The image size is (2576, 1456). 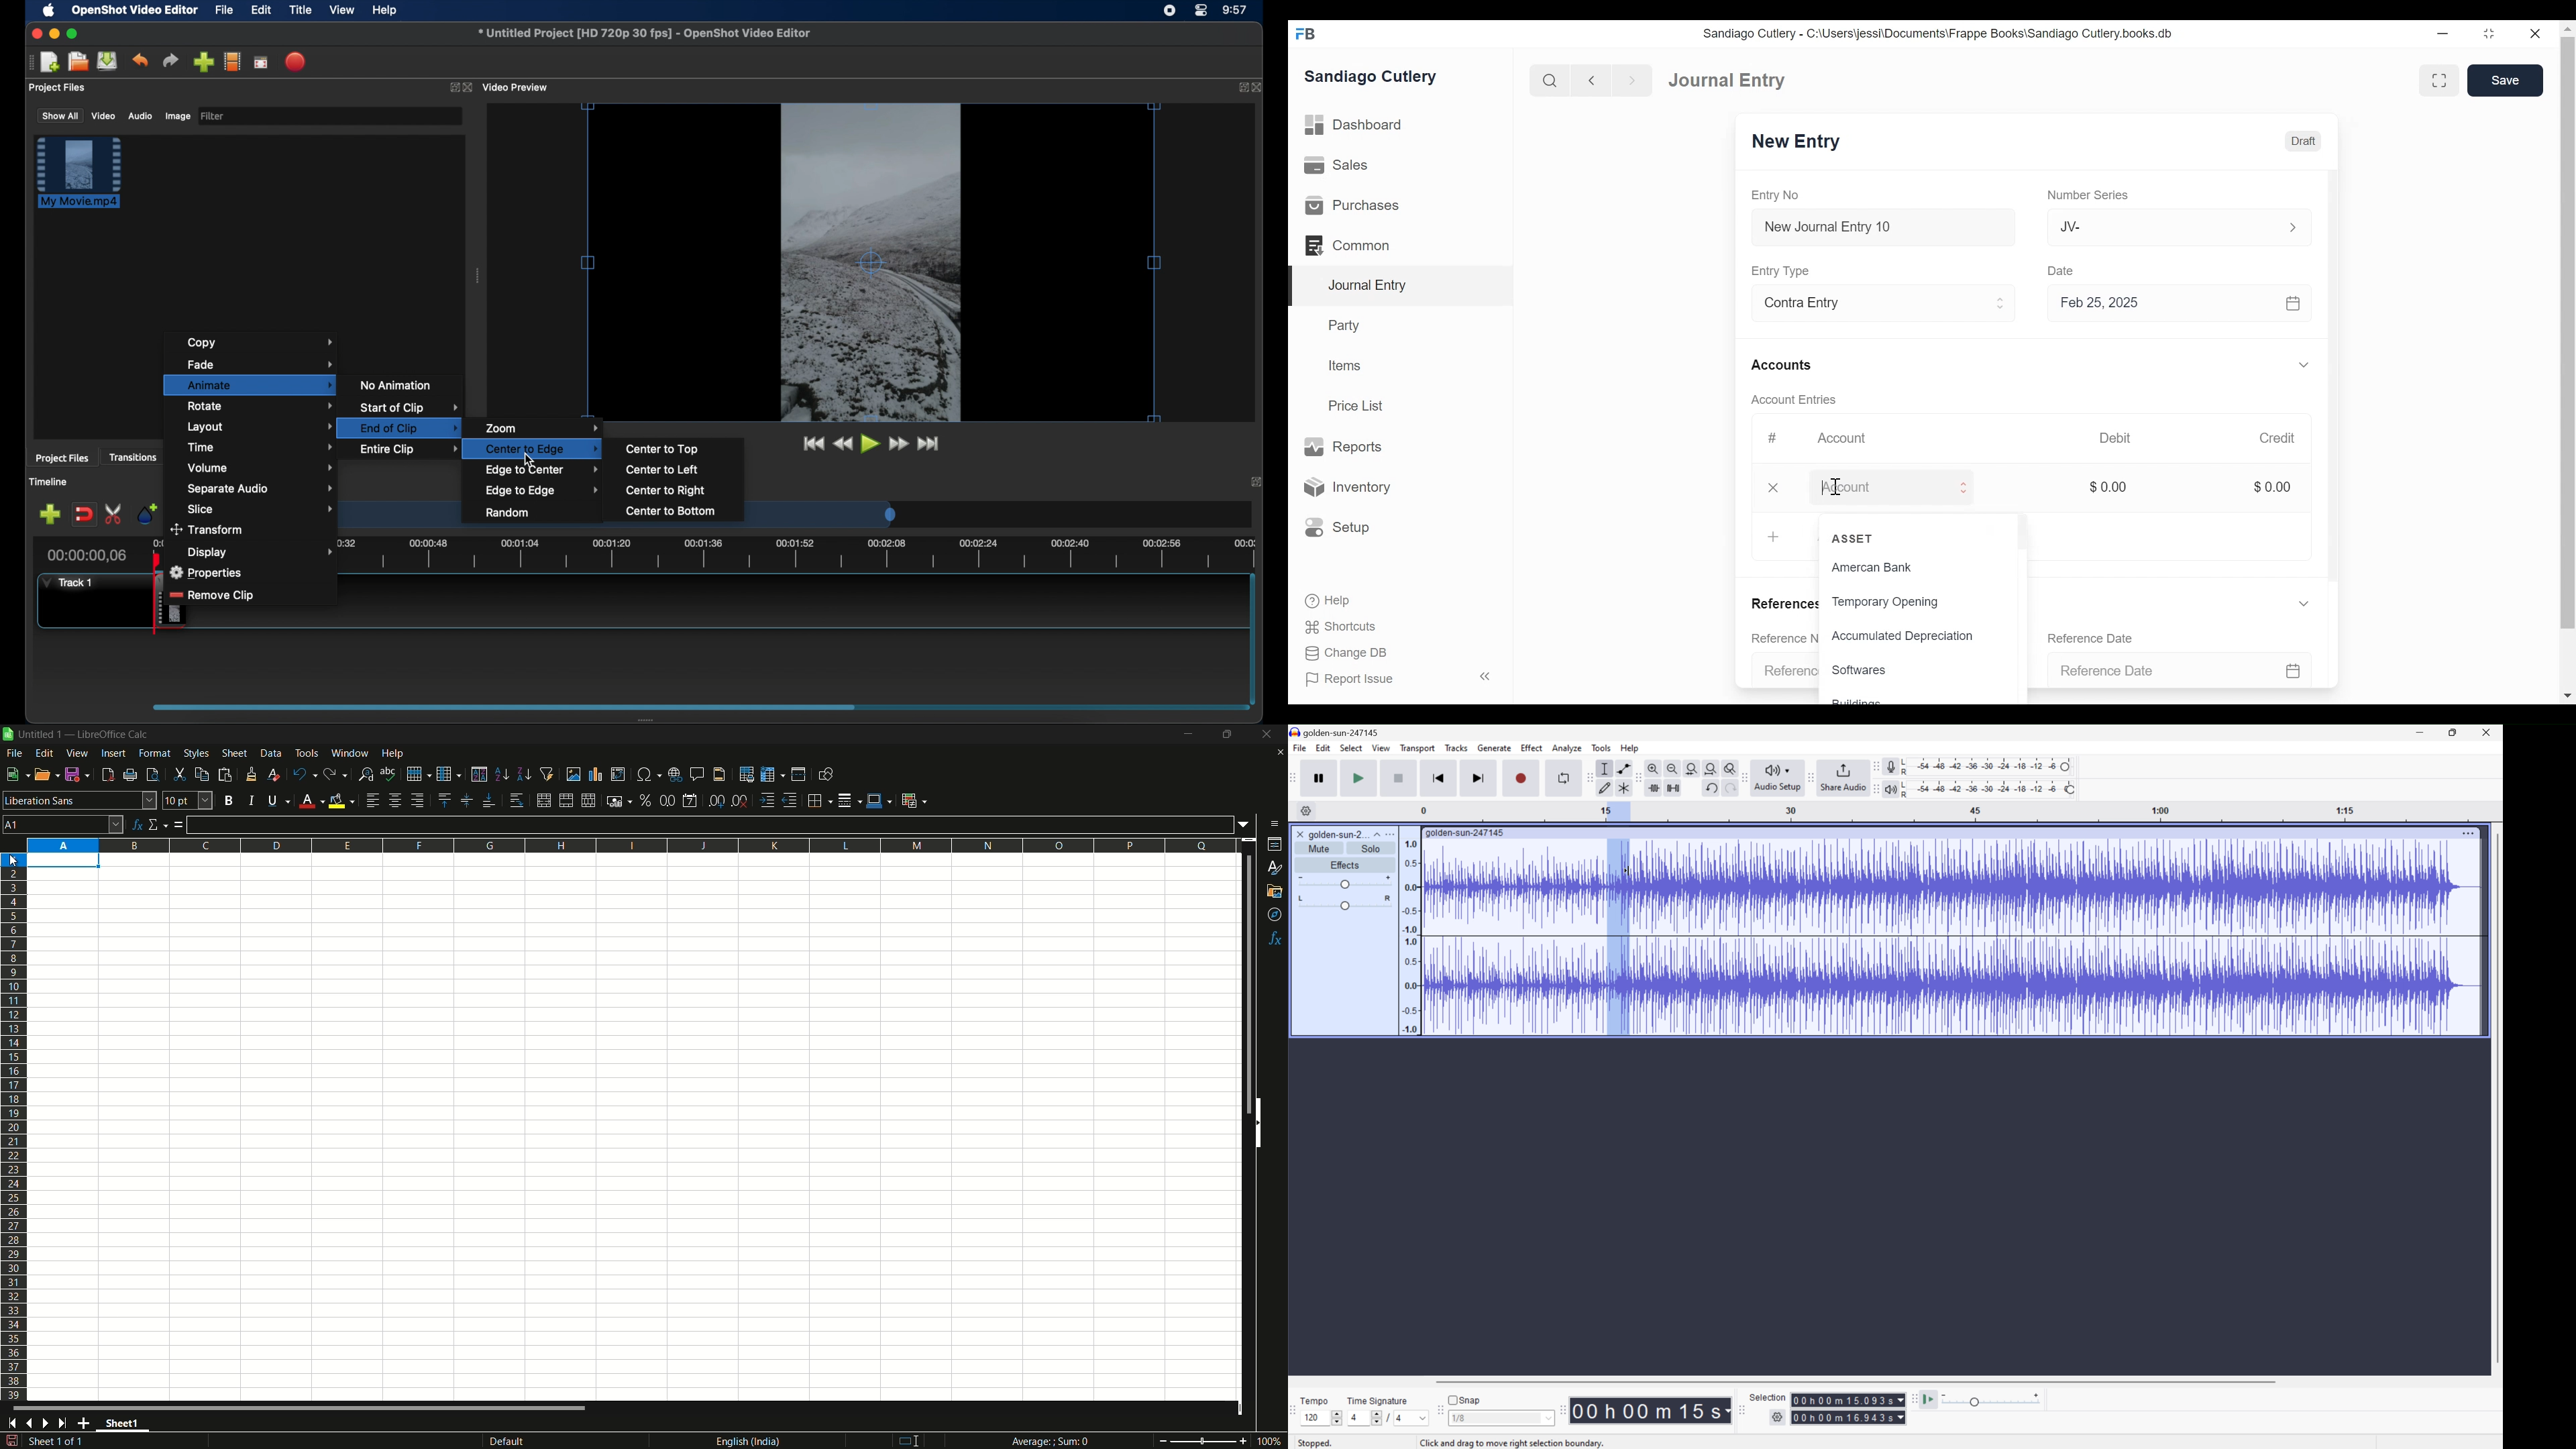 What do you see at coordinates (1275, 891) in the screenshot?
I see `gallery` at bounding box center [1275, 891].